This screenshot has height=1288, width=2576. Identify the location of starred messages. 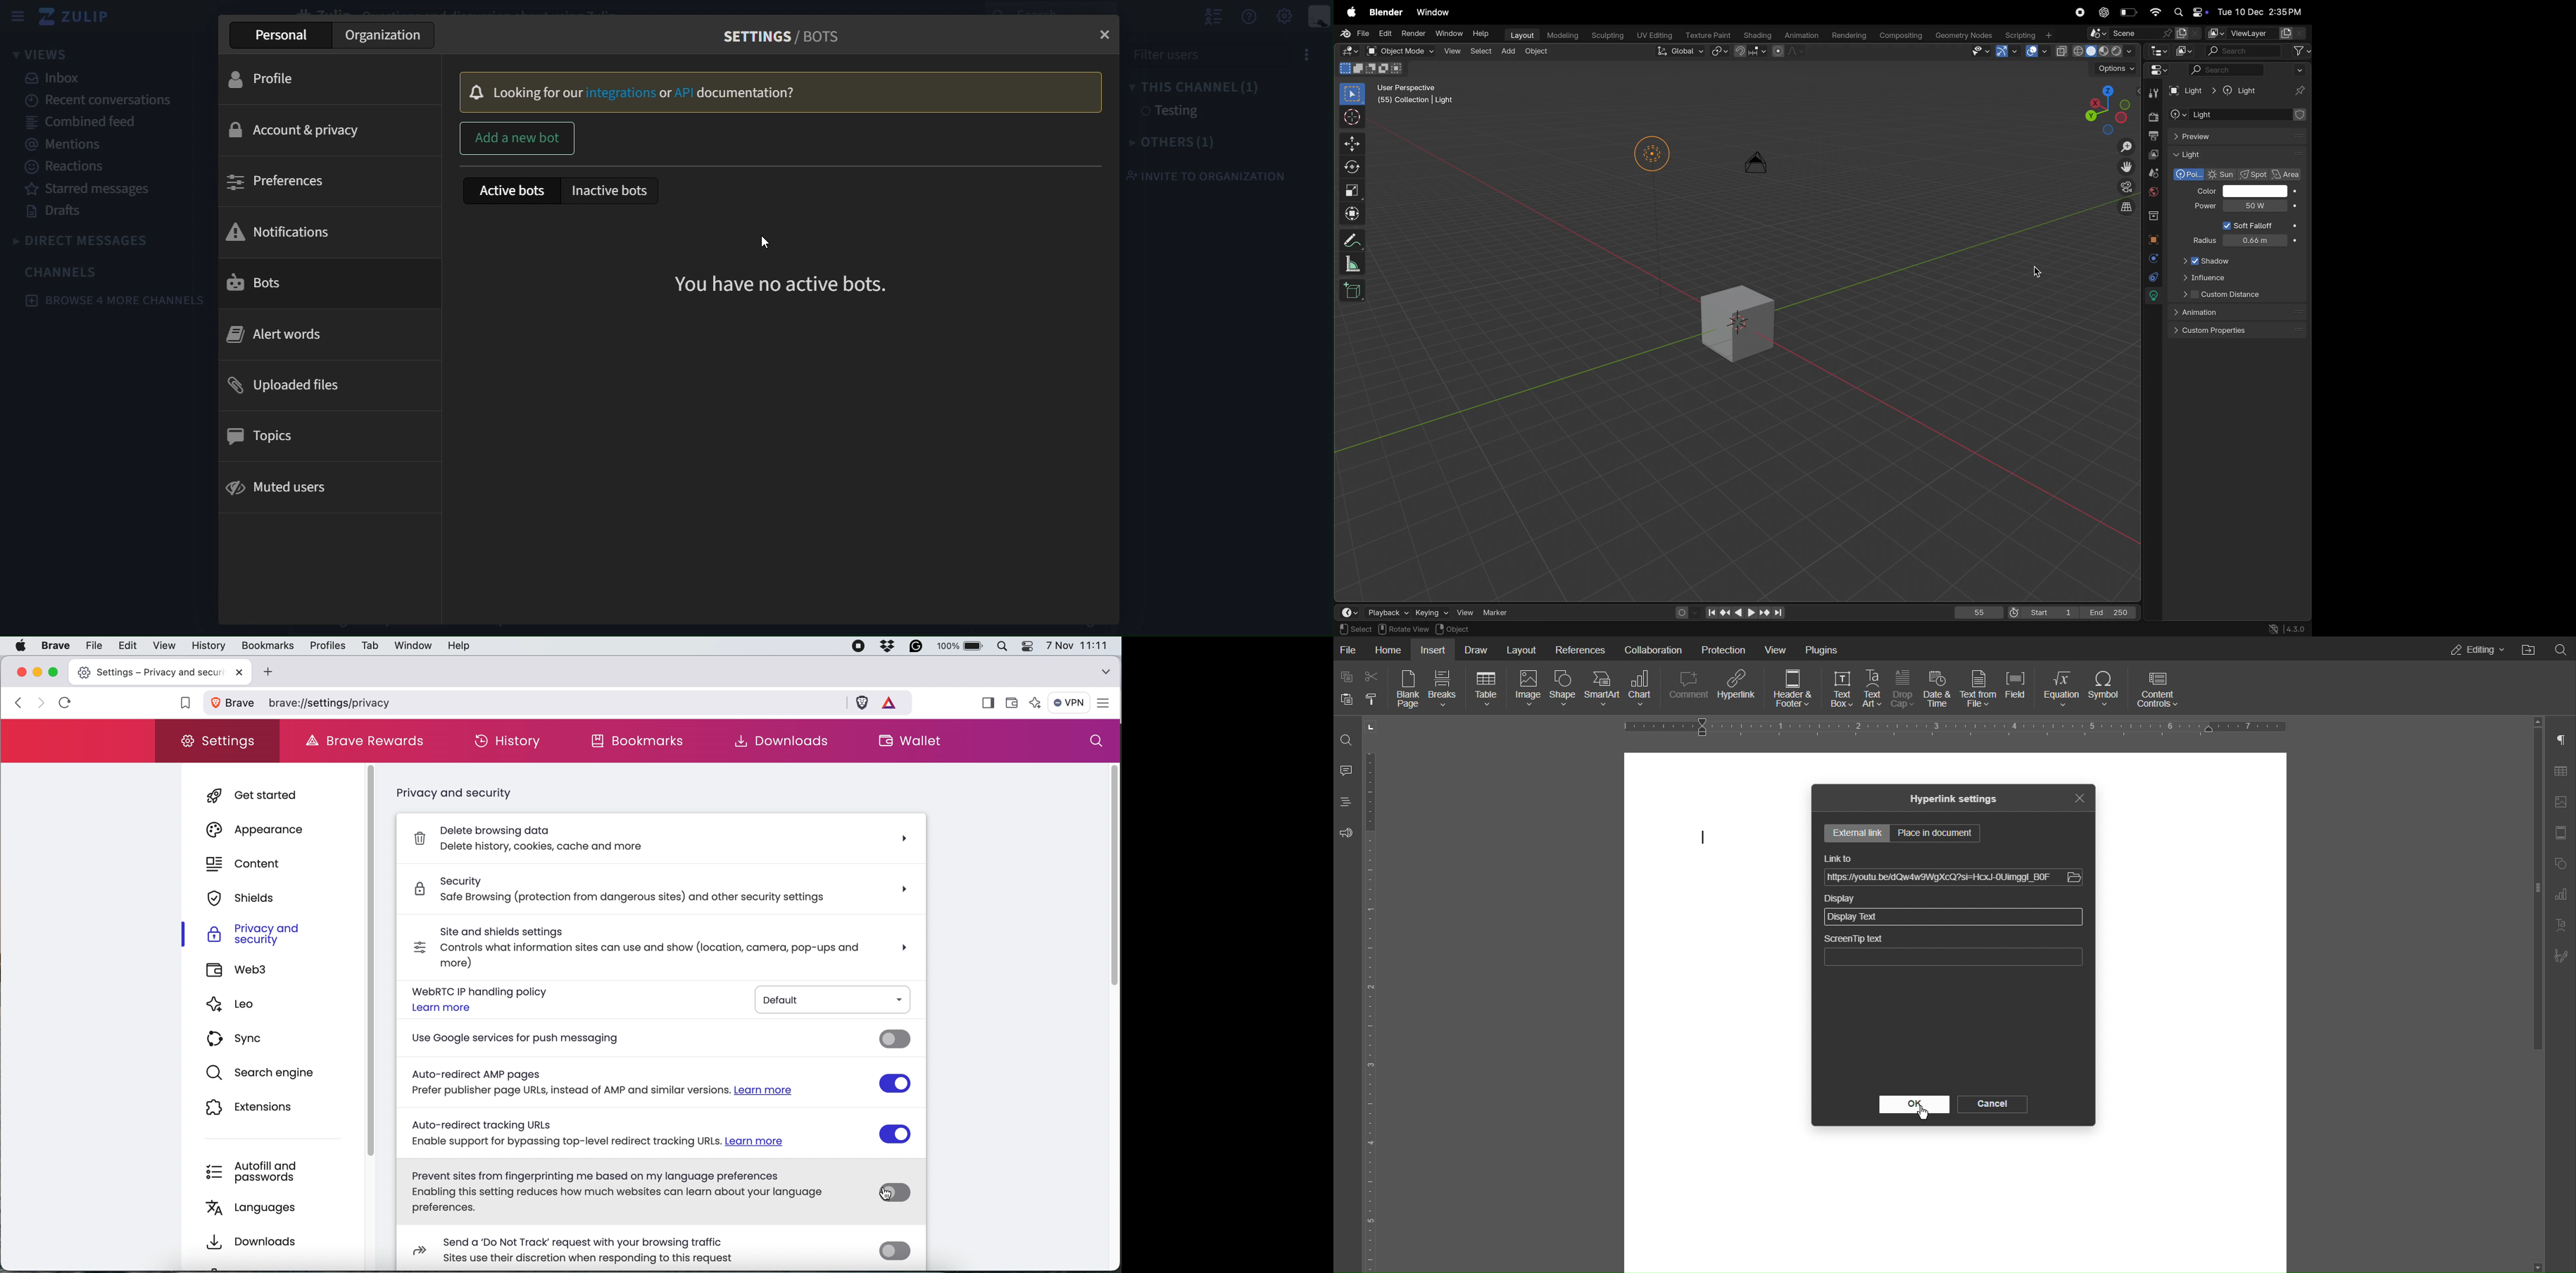
(90, 190).